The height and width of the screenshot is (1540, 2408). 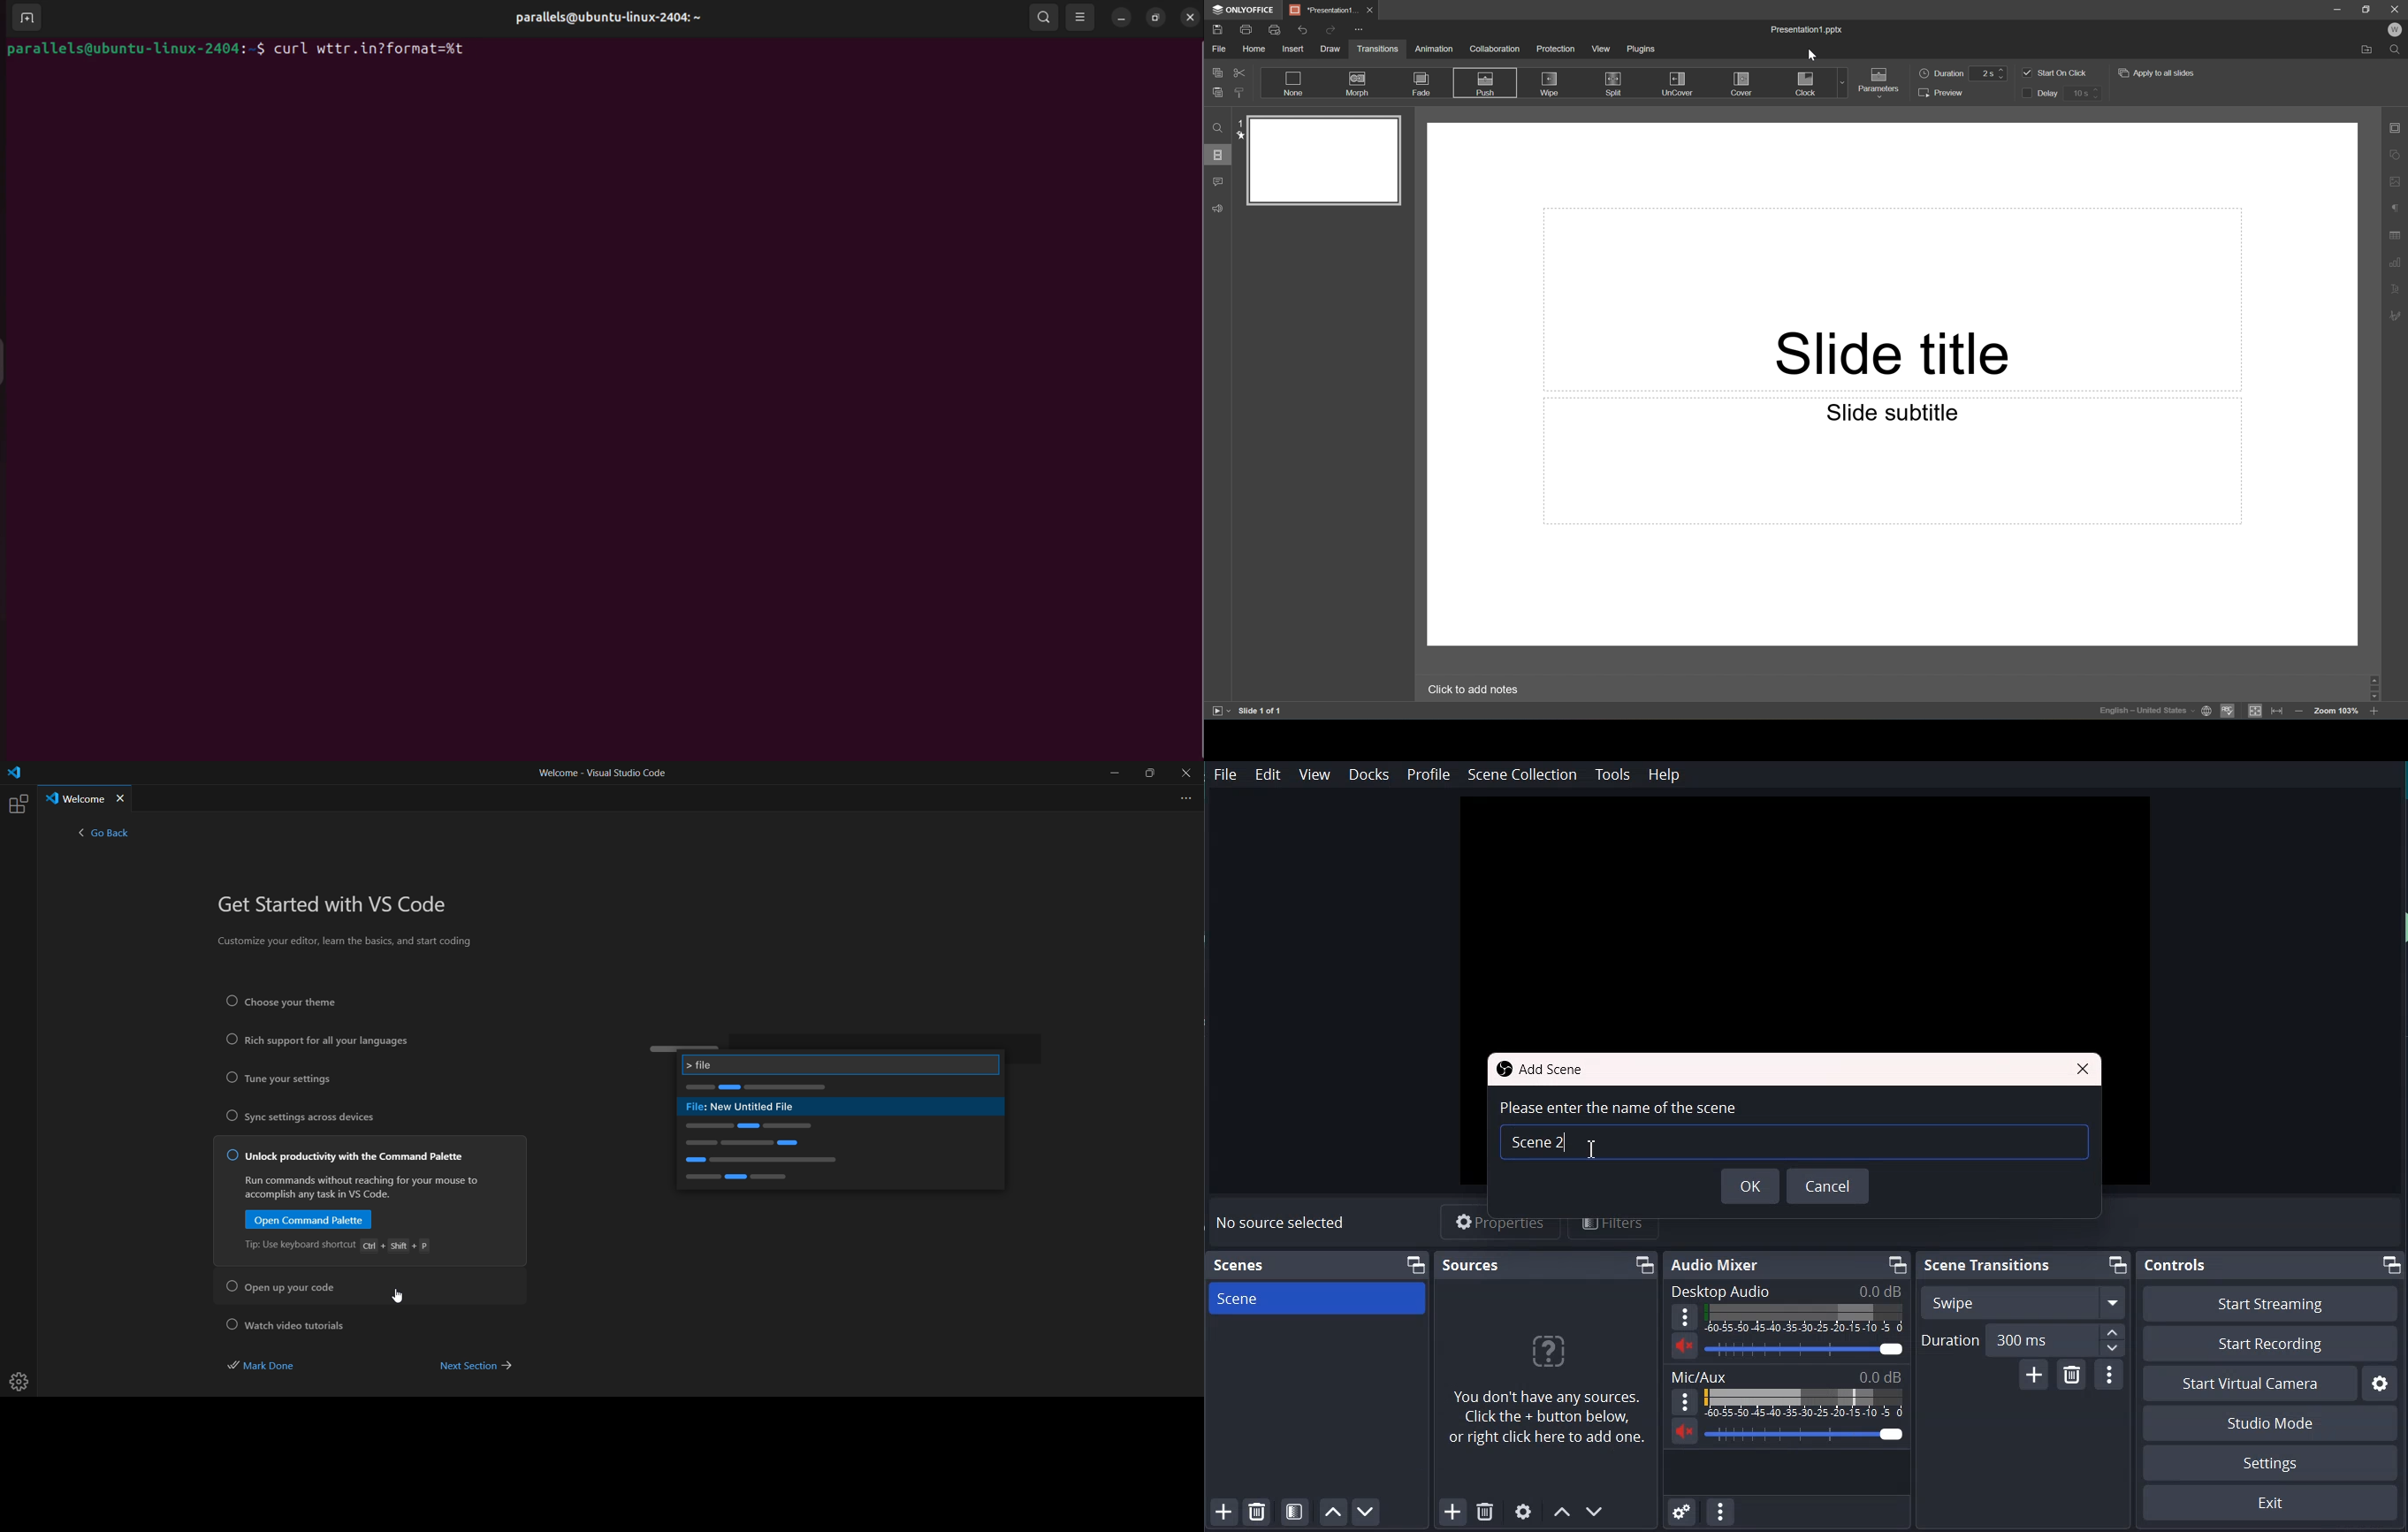 I want to click on Slide subtitle, so click(x=1891, y=415).